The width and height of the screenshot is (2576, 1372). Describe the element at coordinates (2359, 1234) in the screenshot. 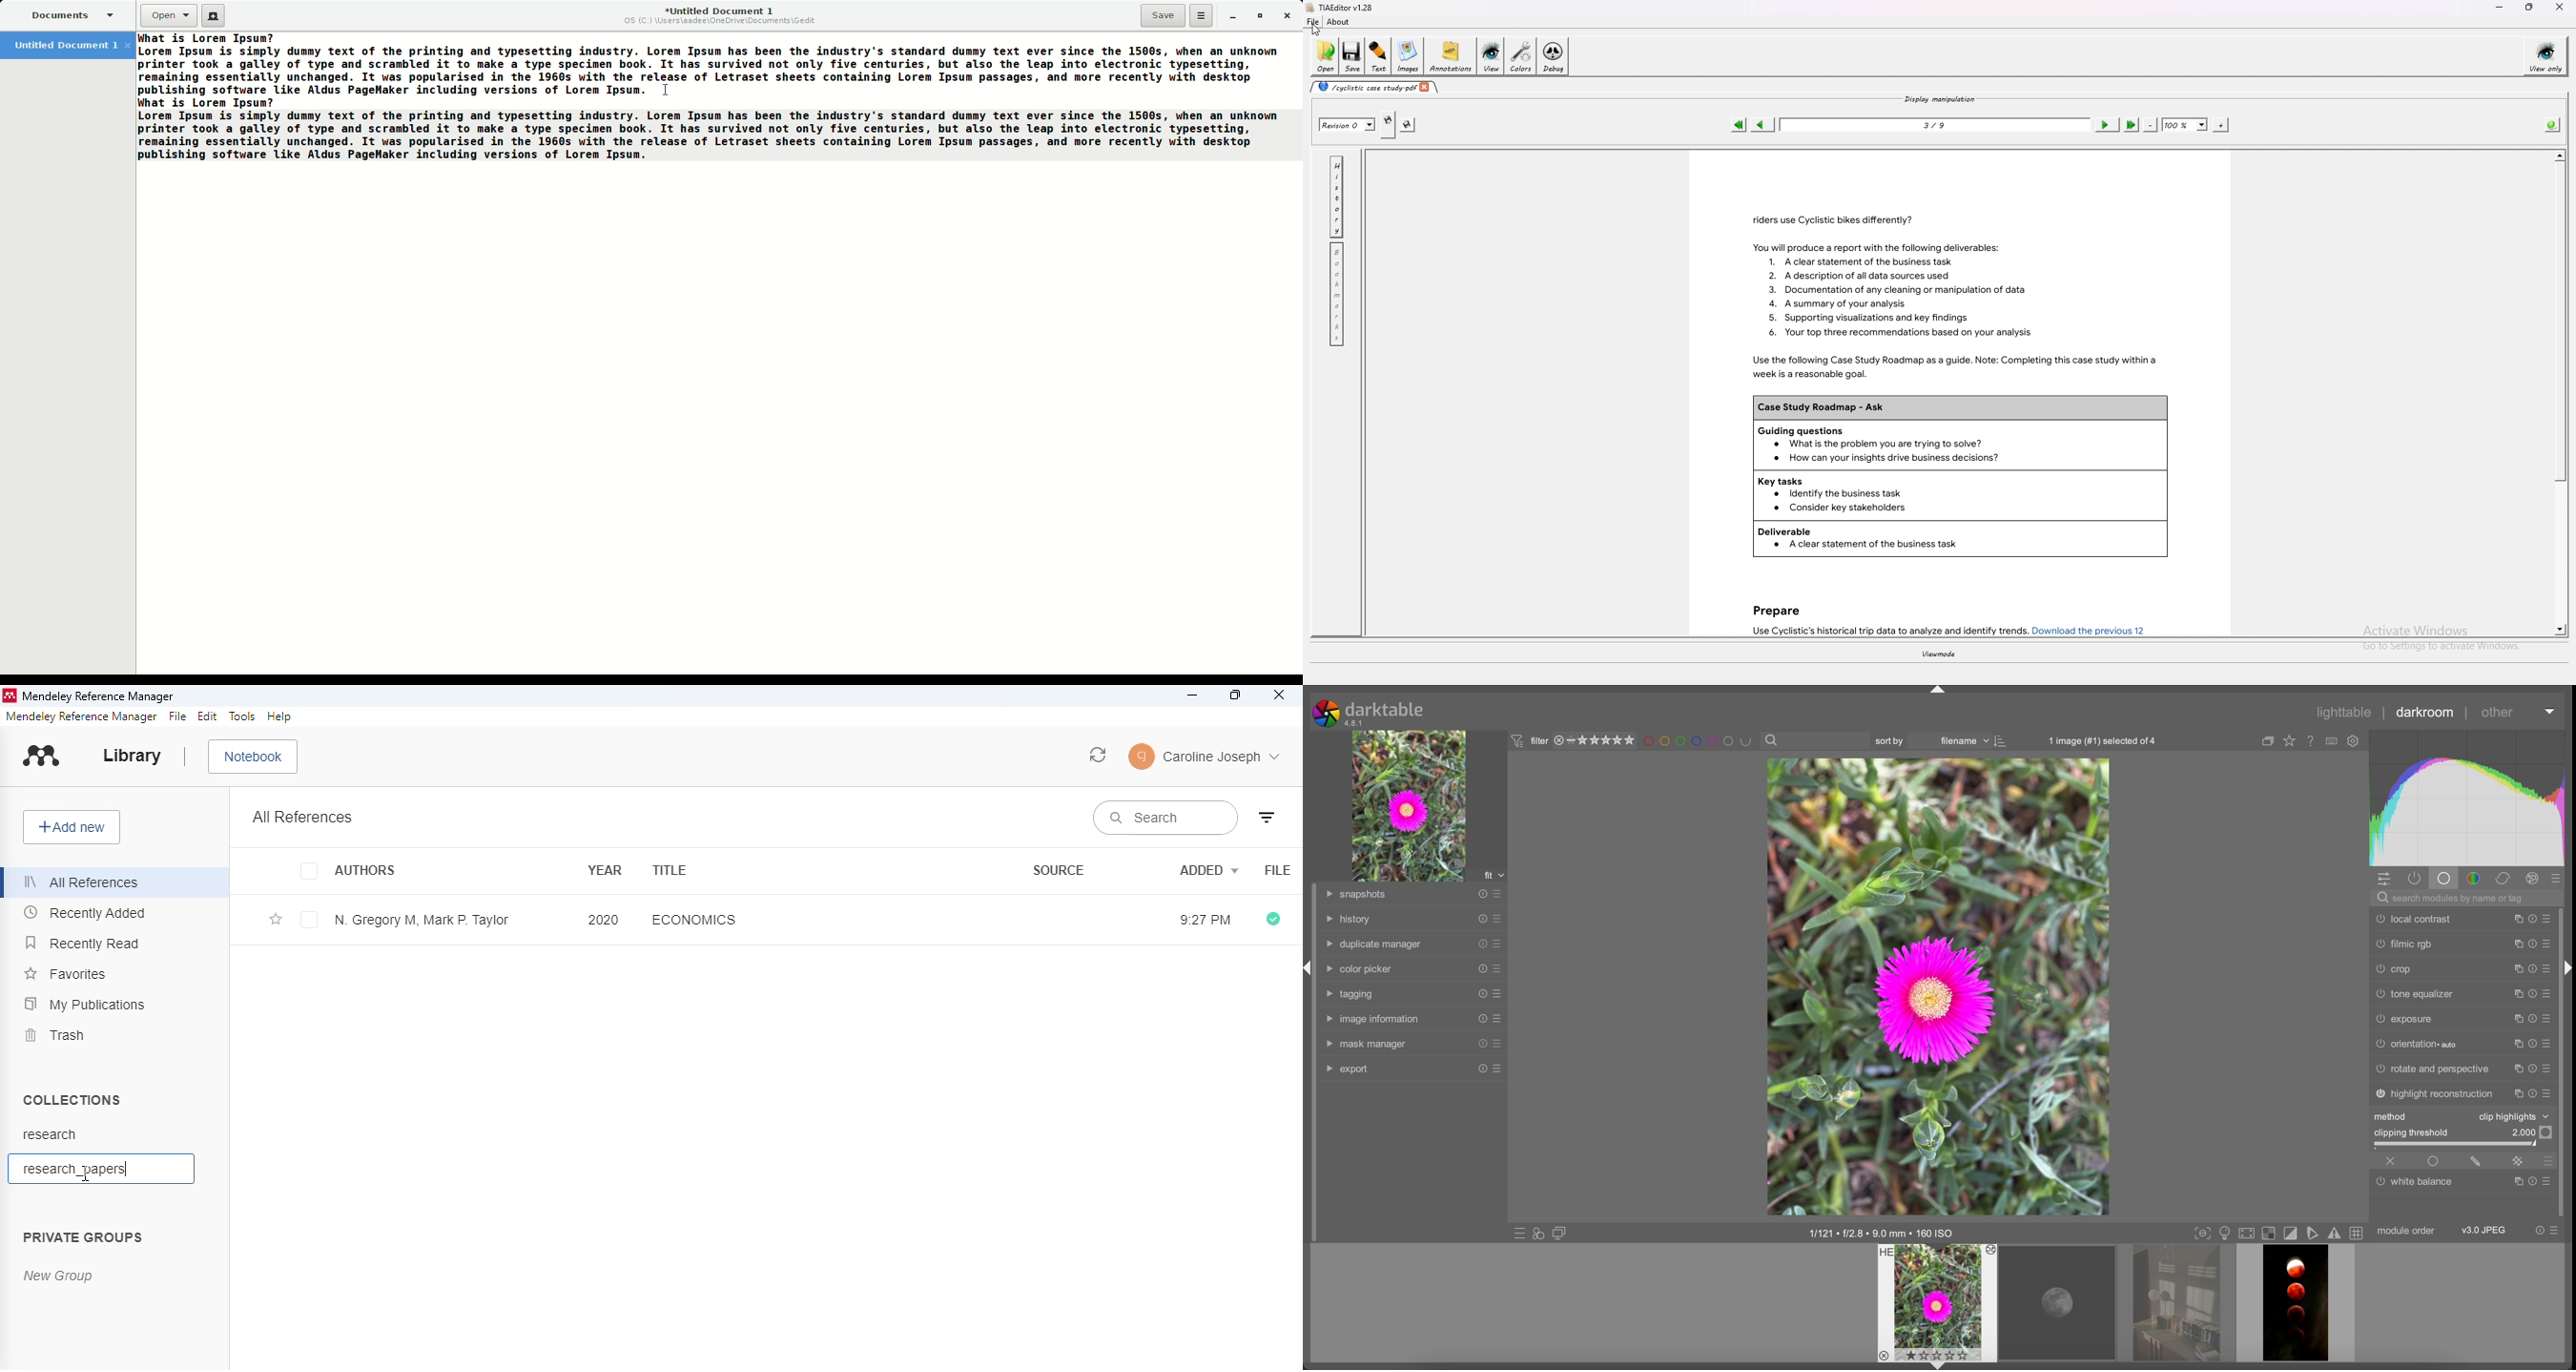

I see `toggle guidelines` at that location.